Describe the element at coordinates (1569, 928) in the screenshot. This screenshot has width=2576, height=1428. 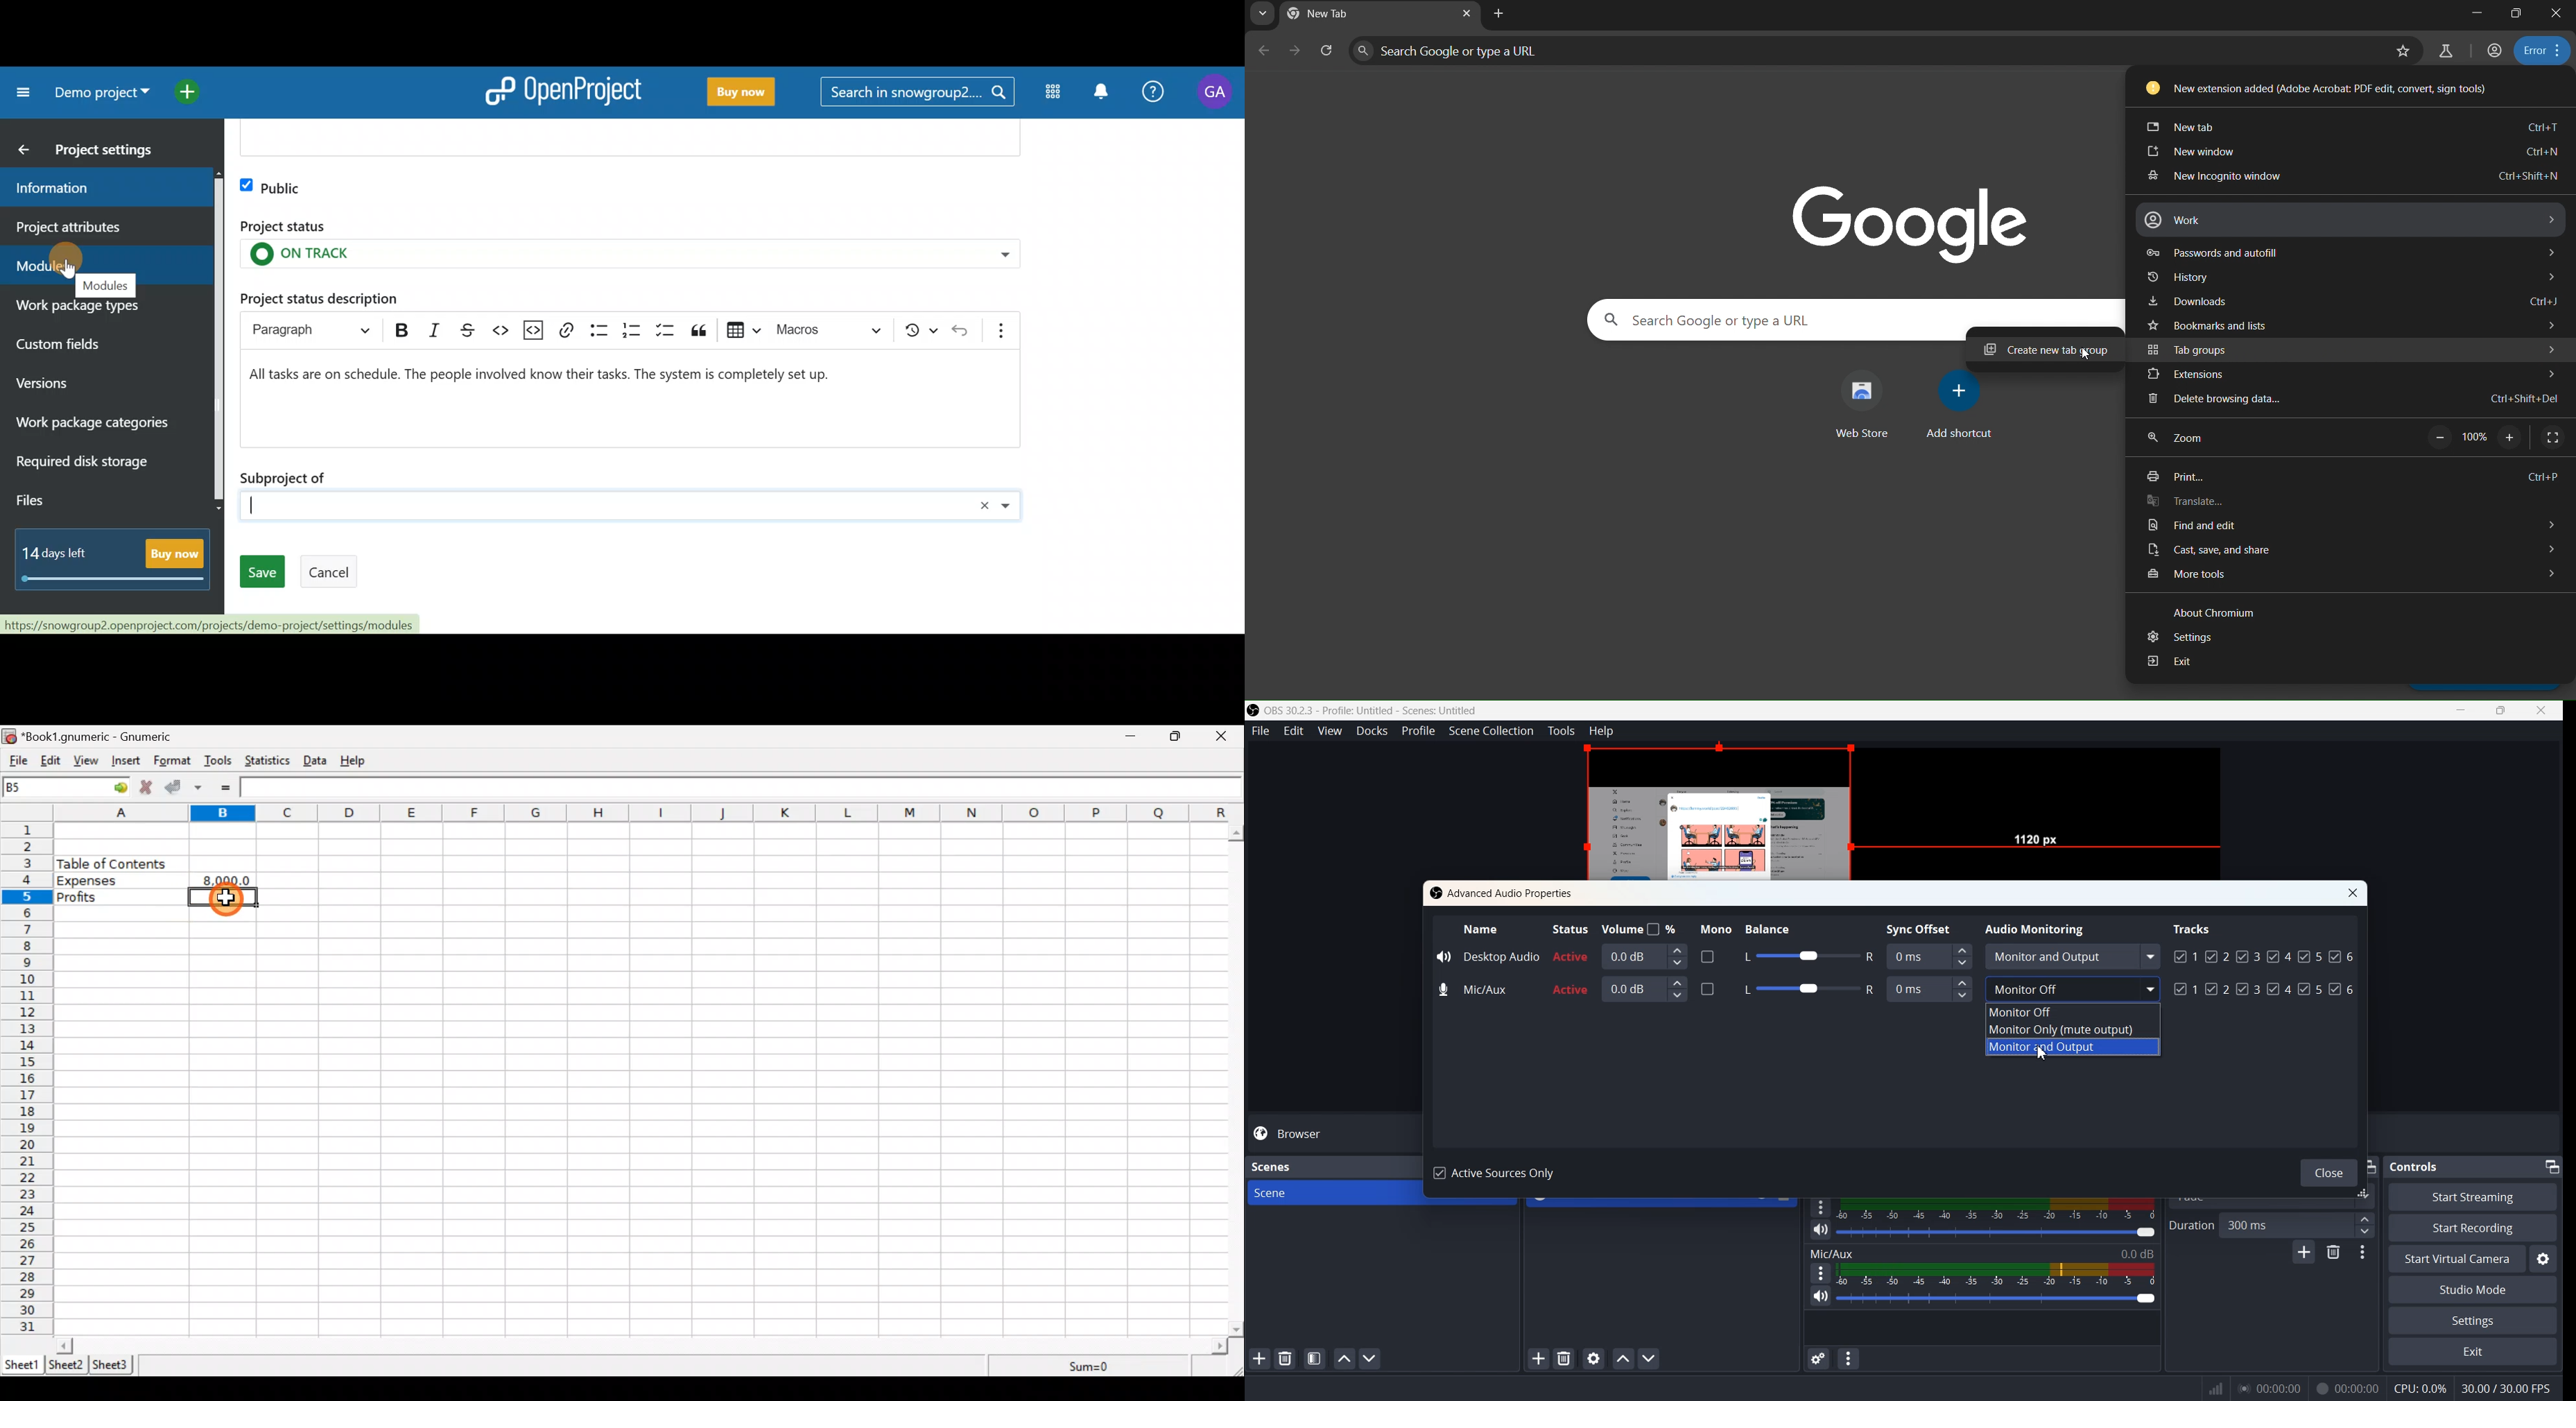
I see `Status` at that location.